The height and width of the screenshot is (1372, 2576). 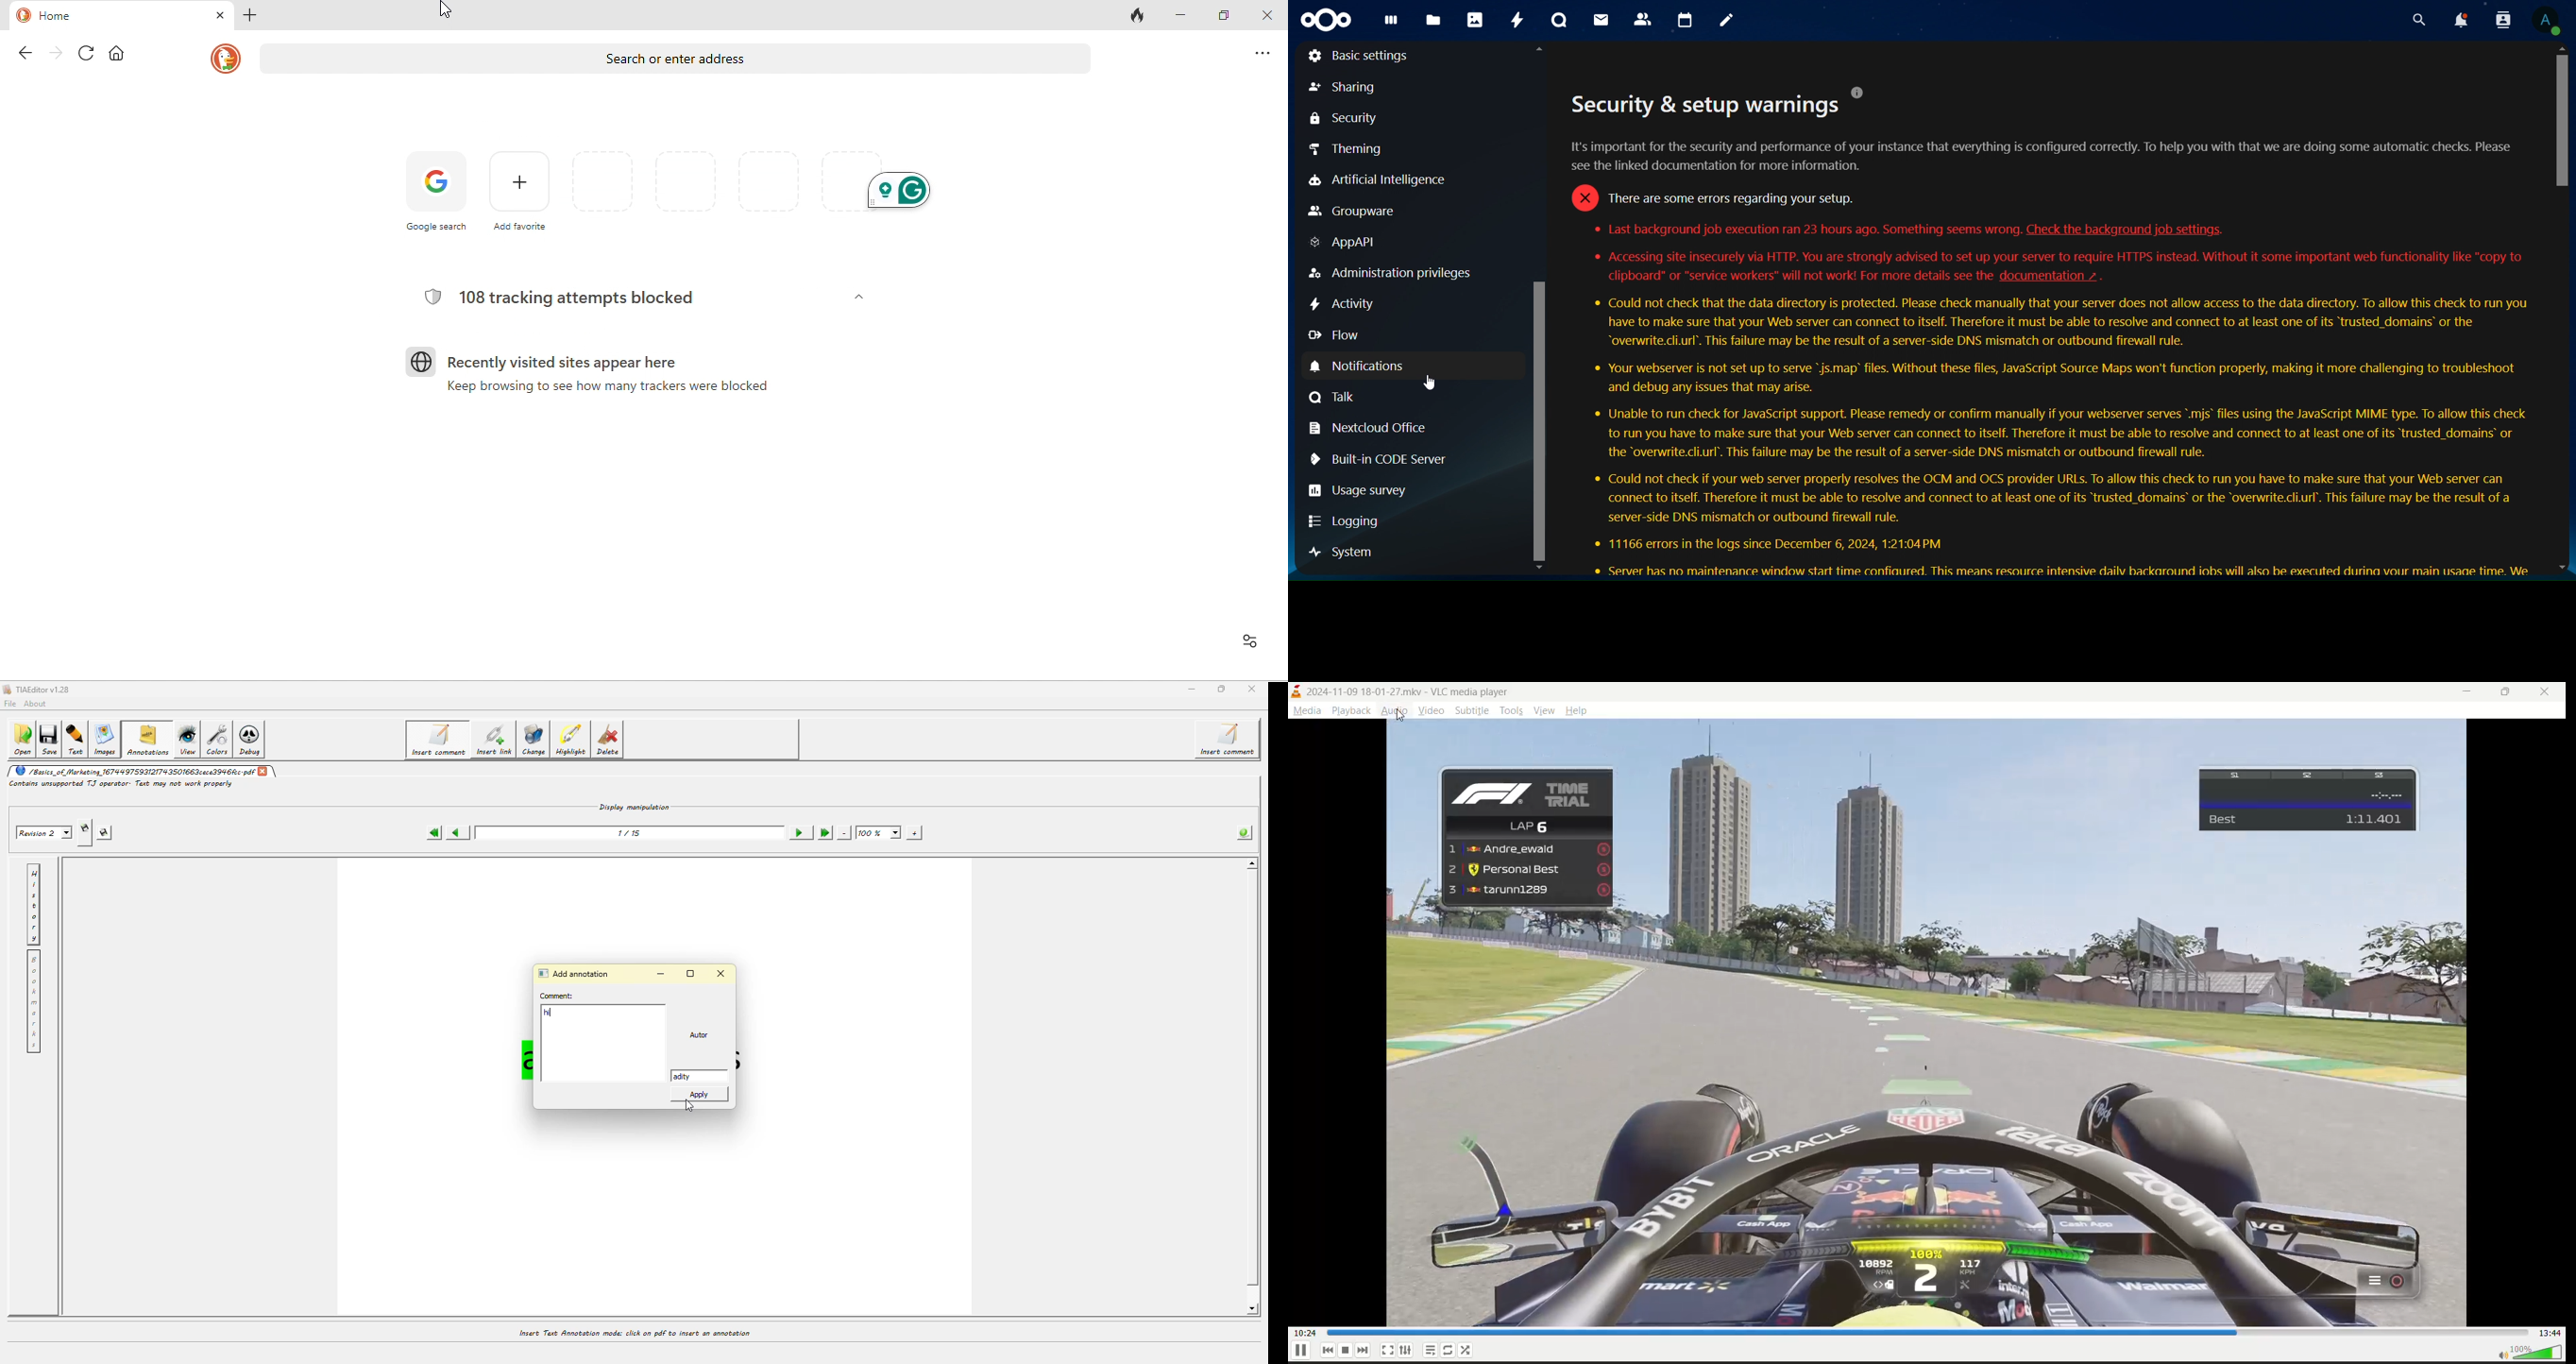 What do you see at coordinates (2546, 694) in the screenshot?
I see `close` at bounding box center [2546, 694].